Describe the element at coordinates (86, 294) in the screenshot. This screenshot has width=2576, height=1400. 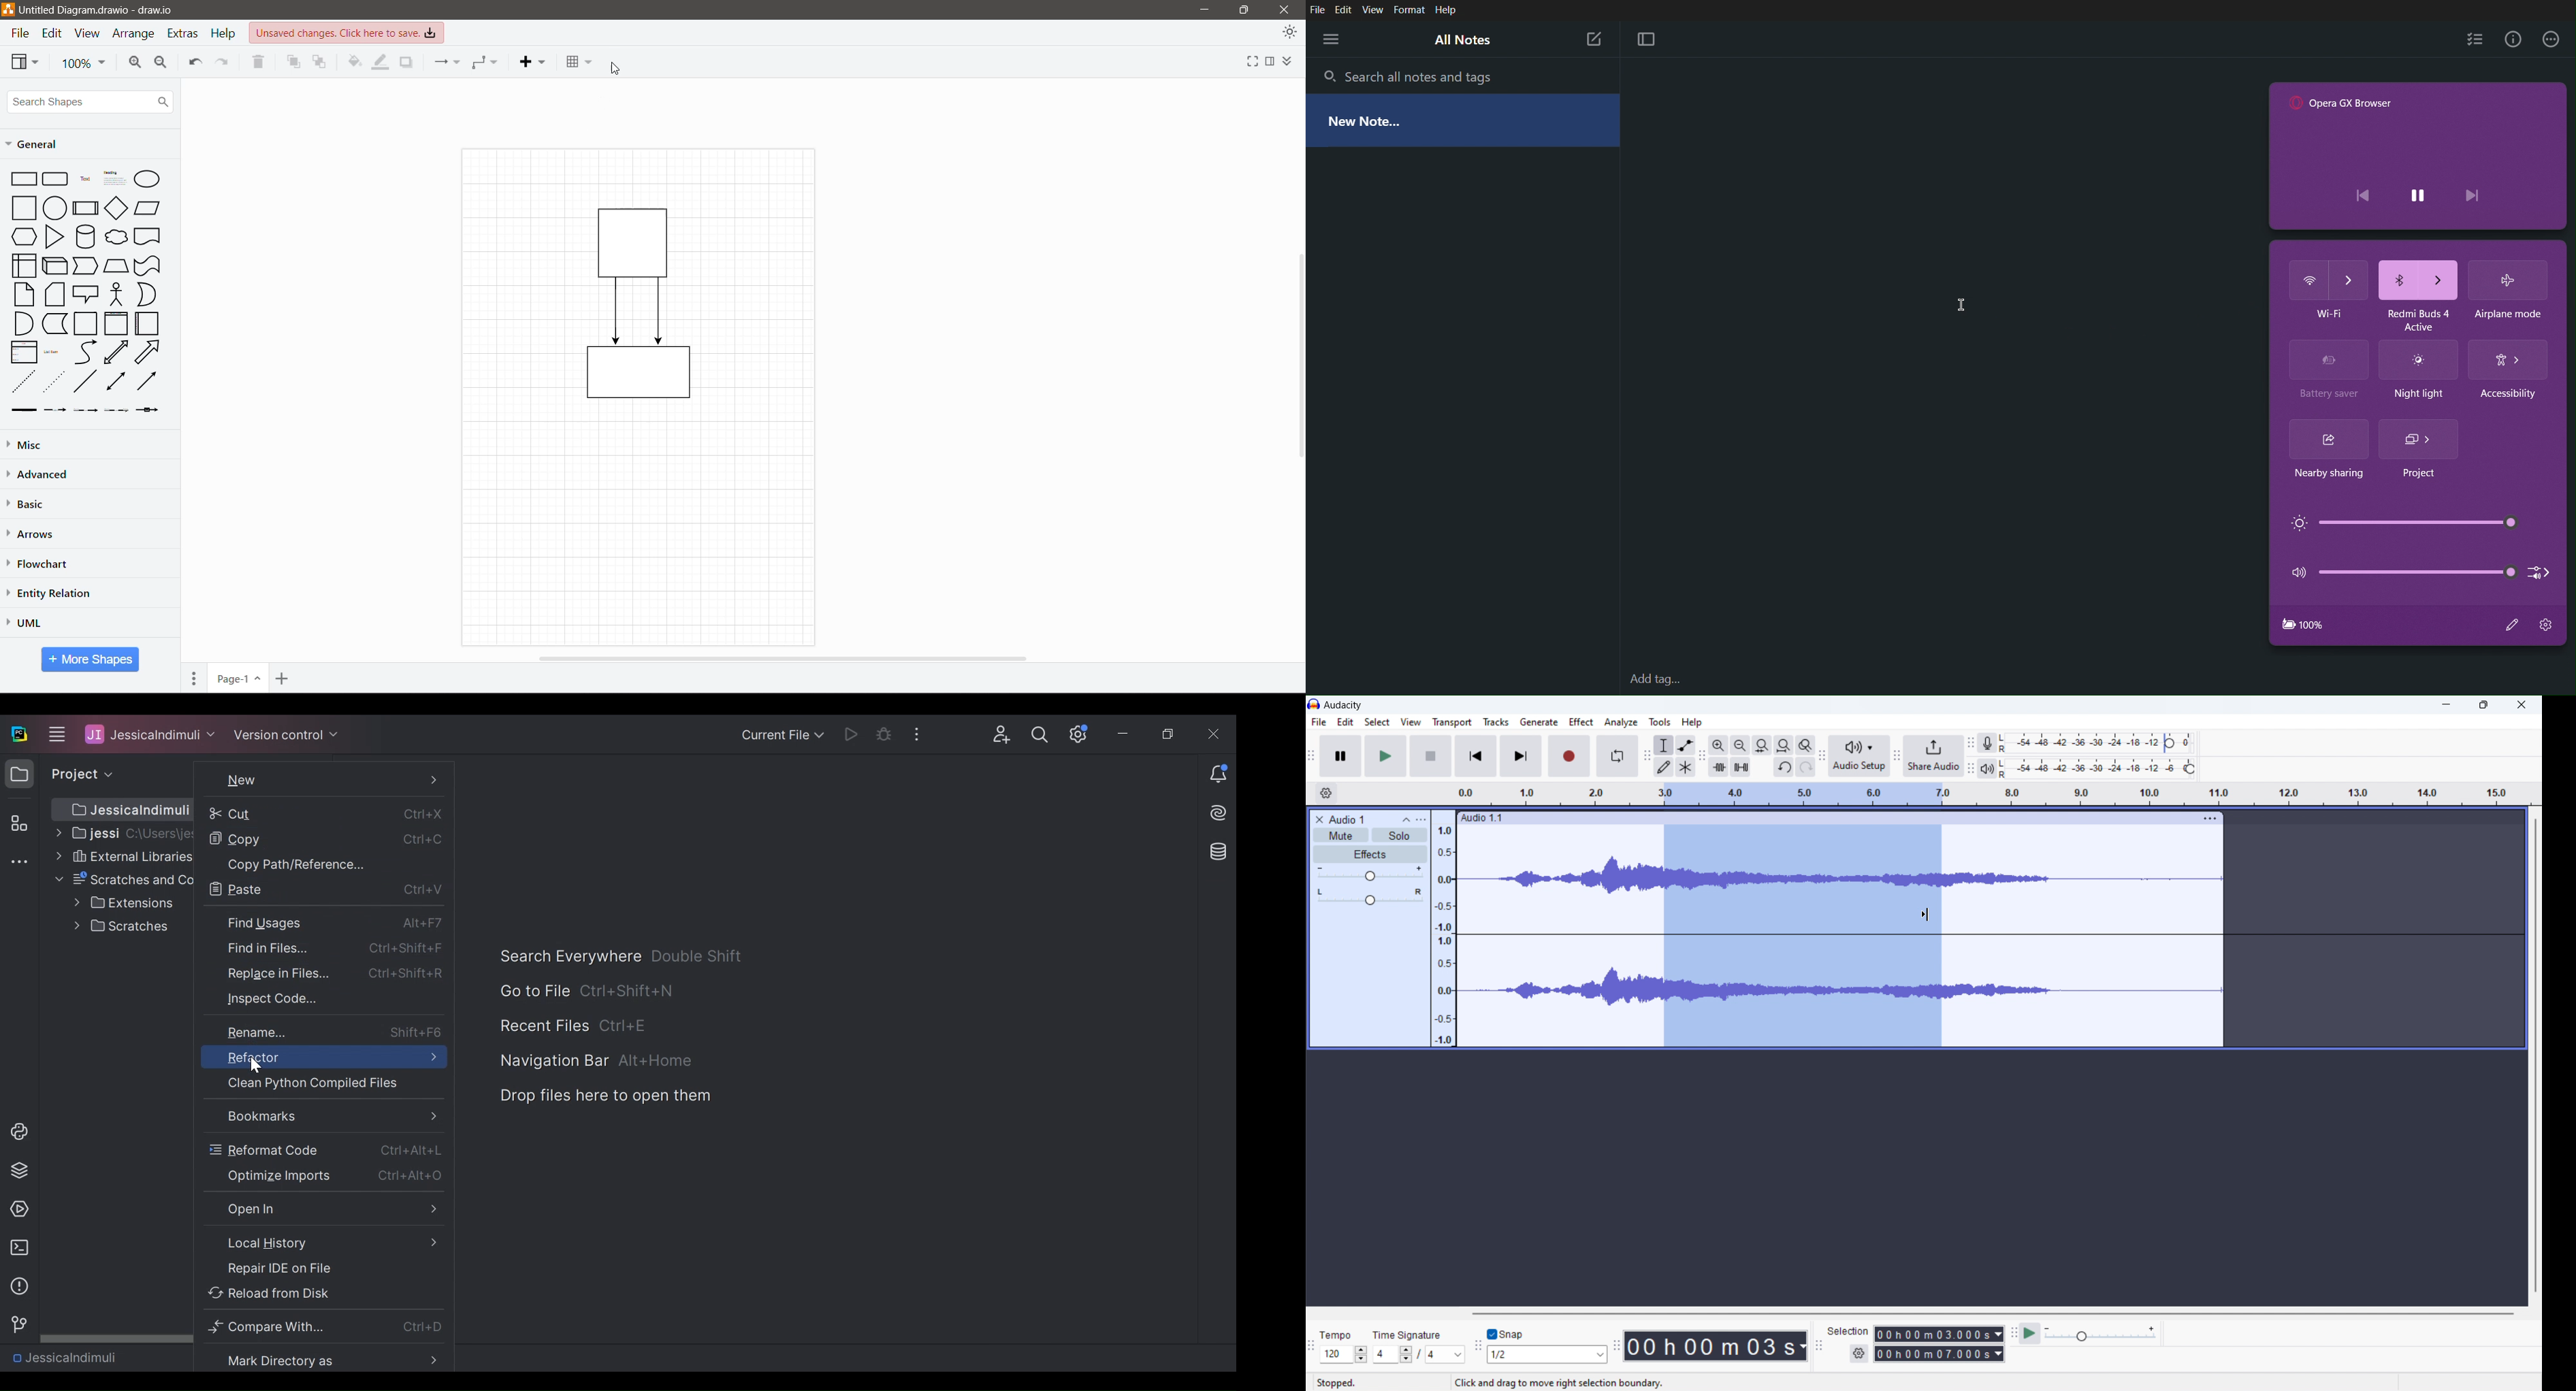
I see `Callout` at that location.